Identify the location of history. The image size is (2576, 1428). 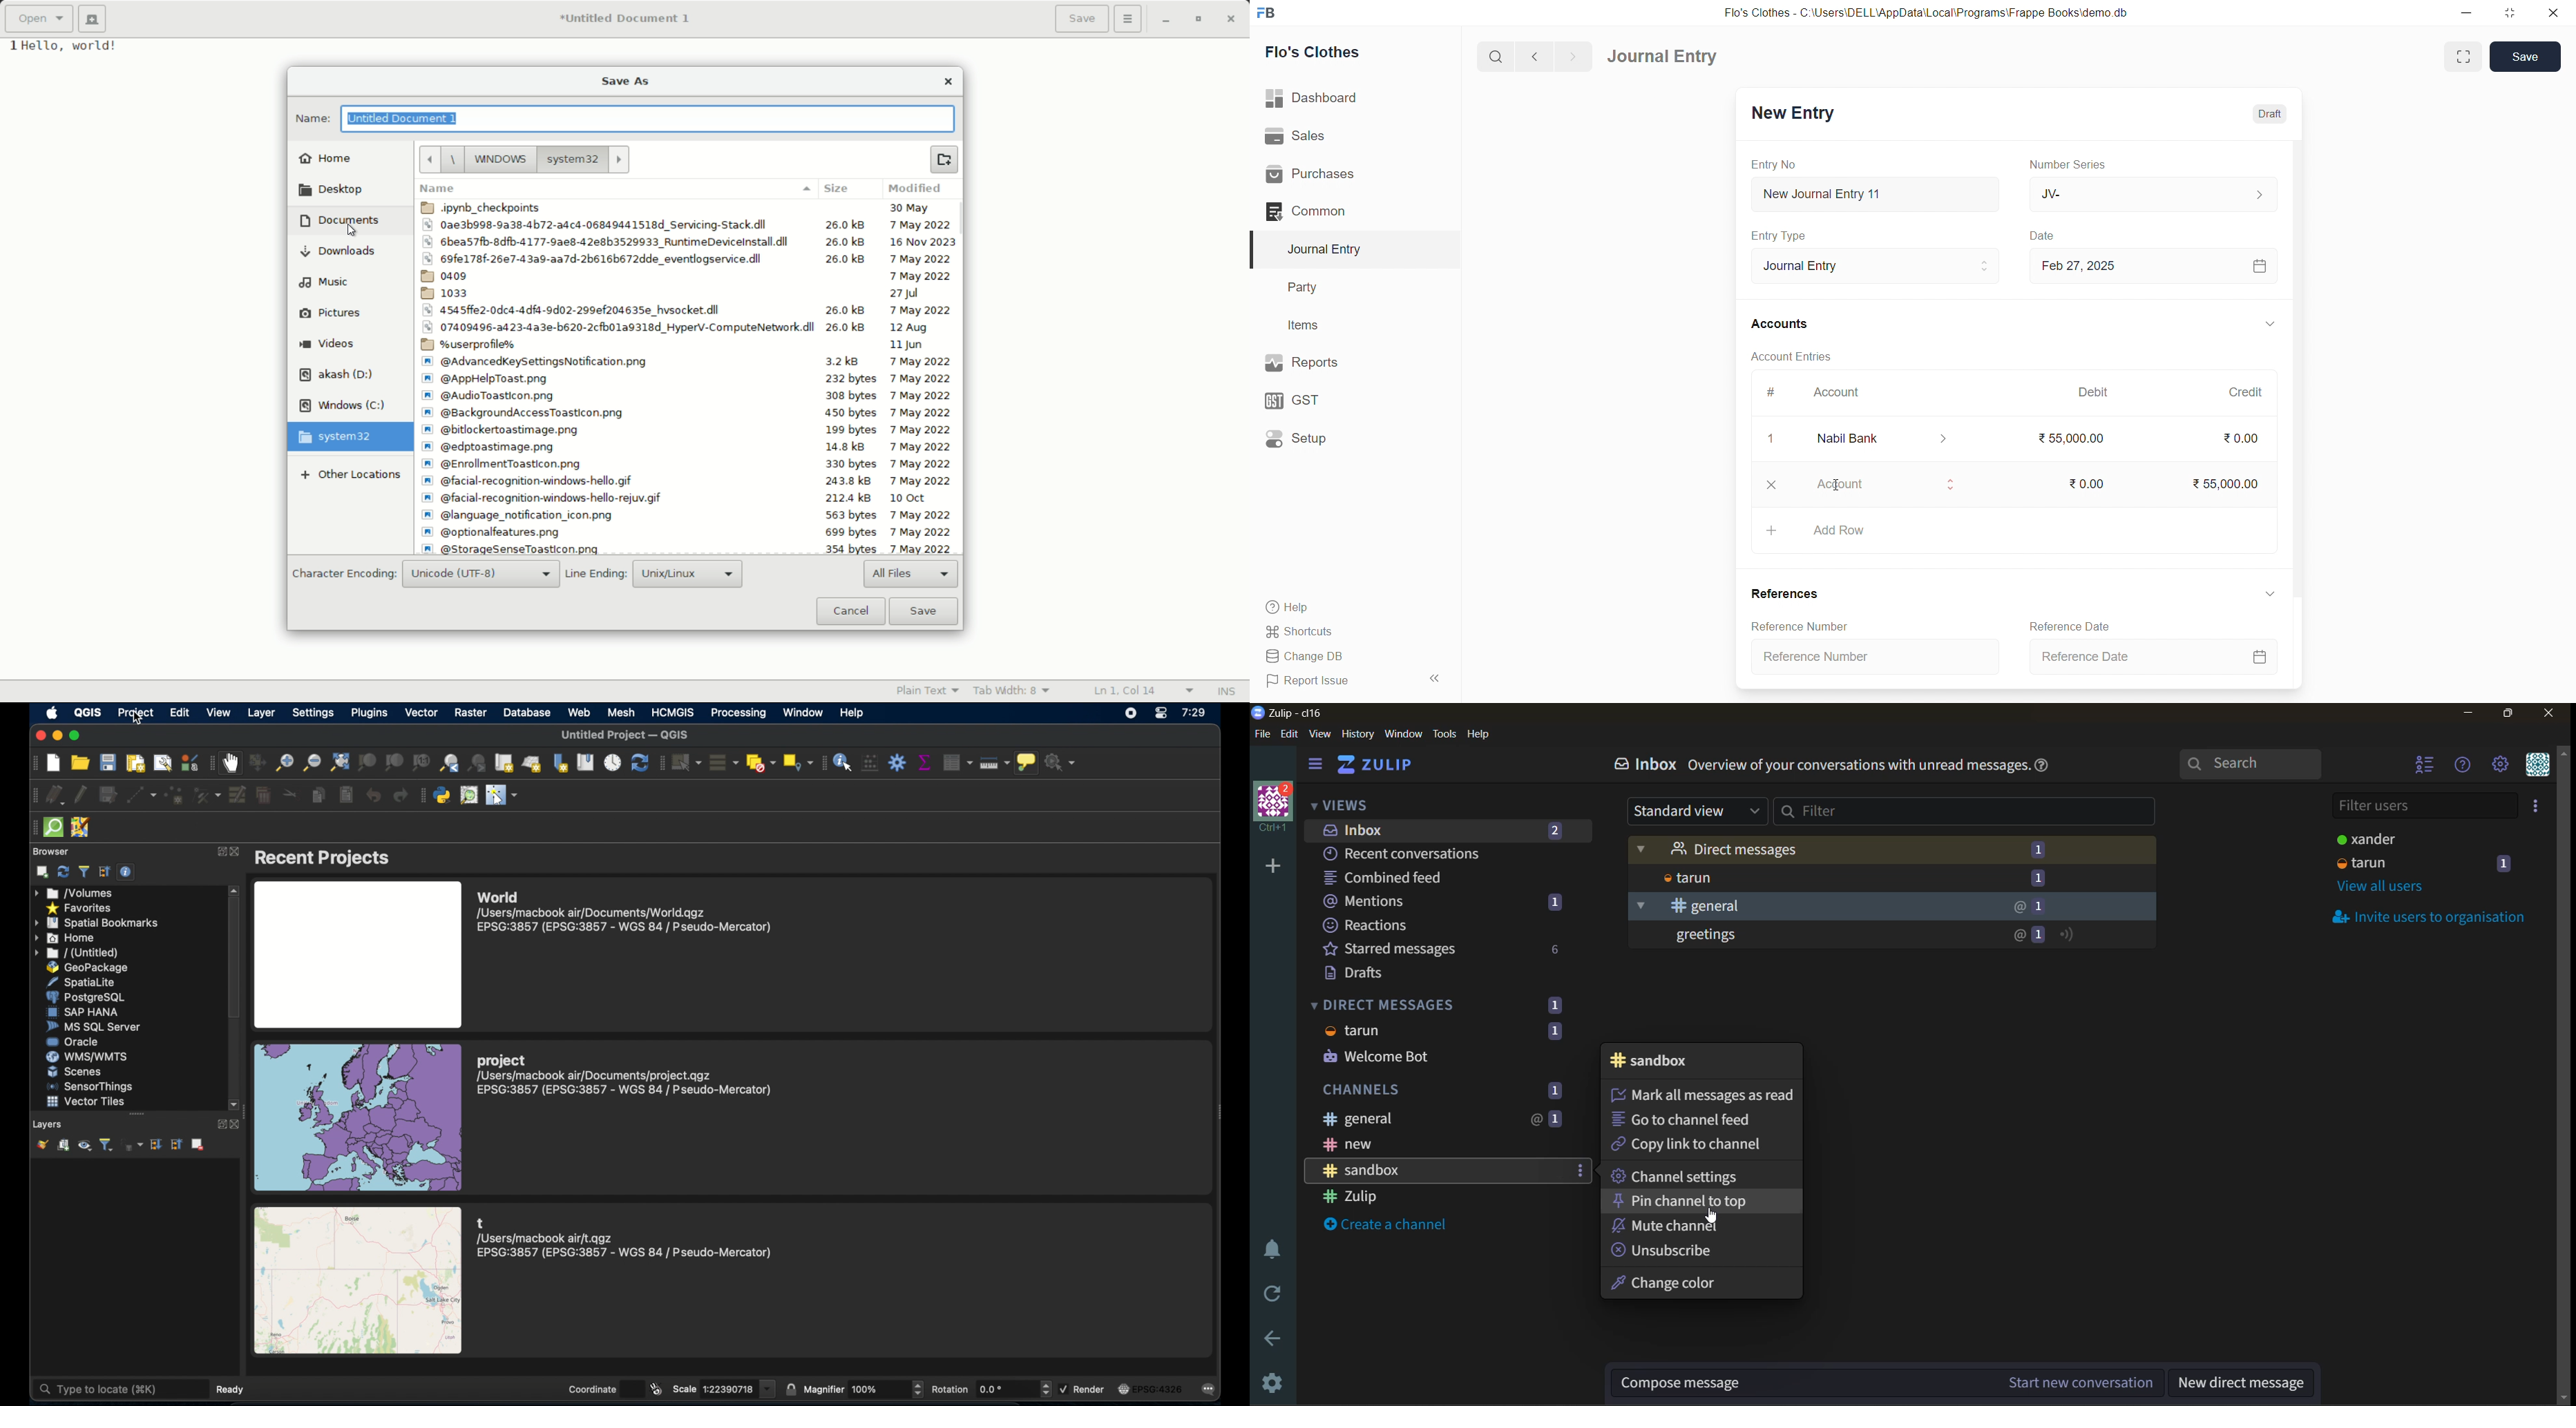
(1358, 735).